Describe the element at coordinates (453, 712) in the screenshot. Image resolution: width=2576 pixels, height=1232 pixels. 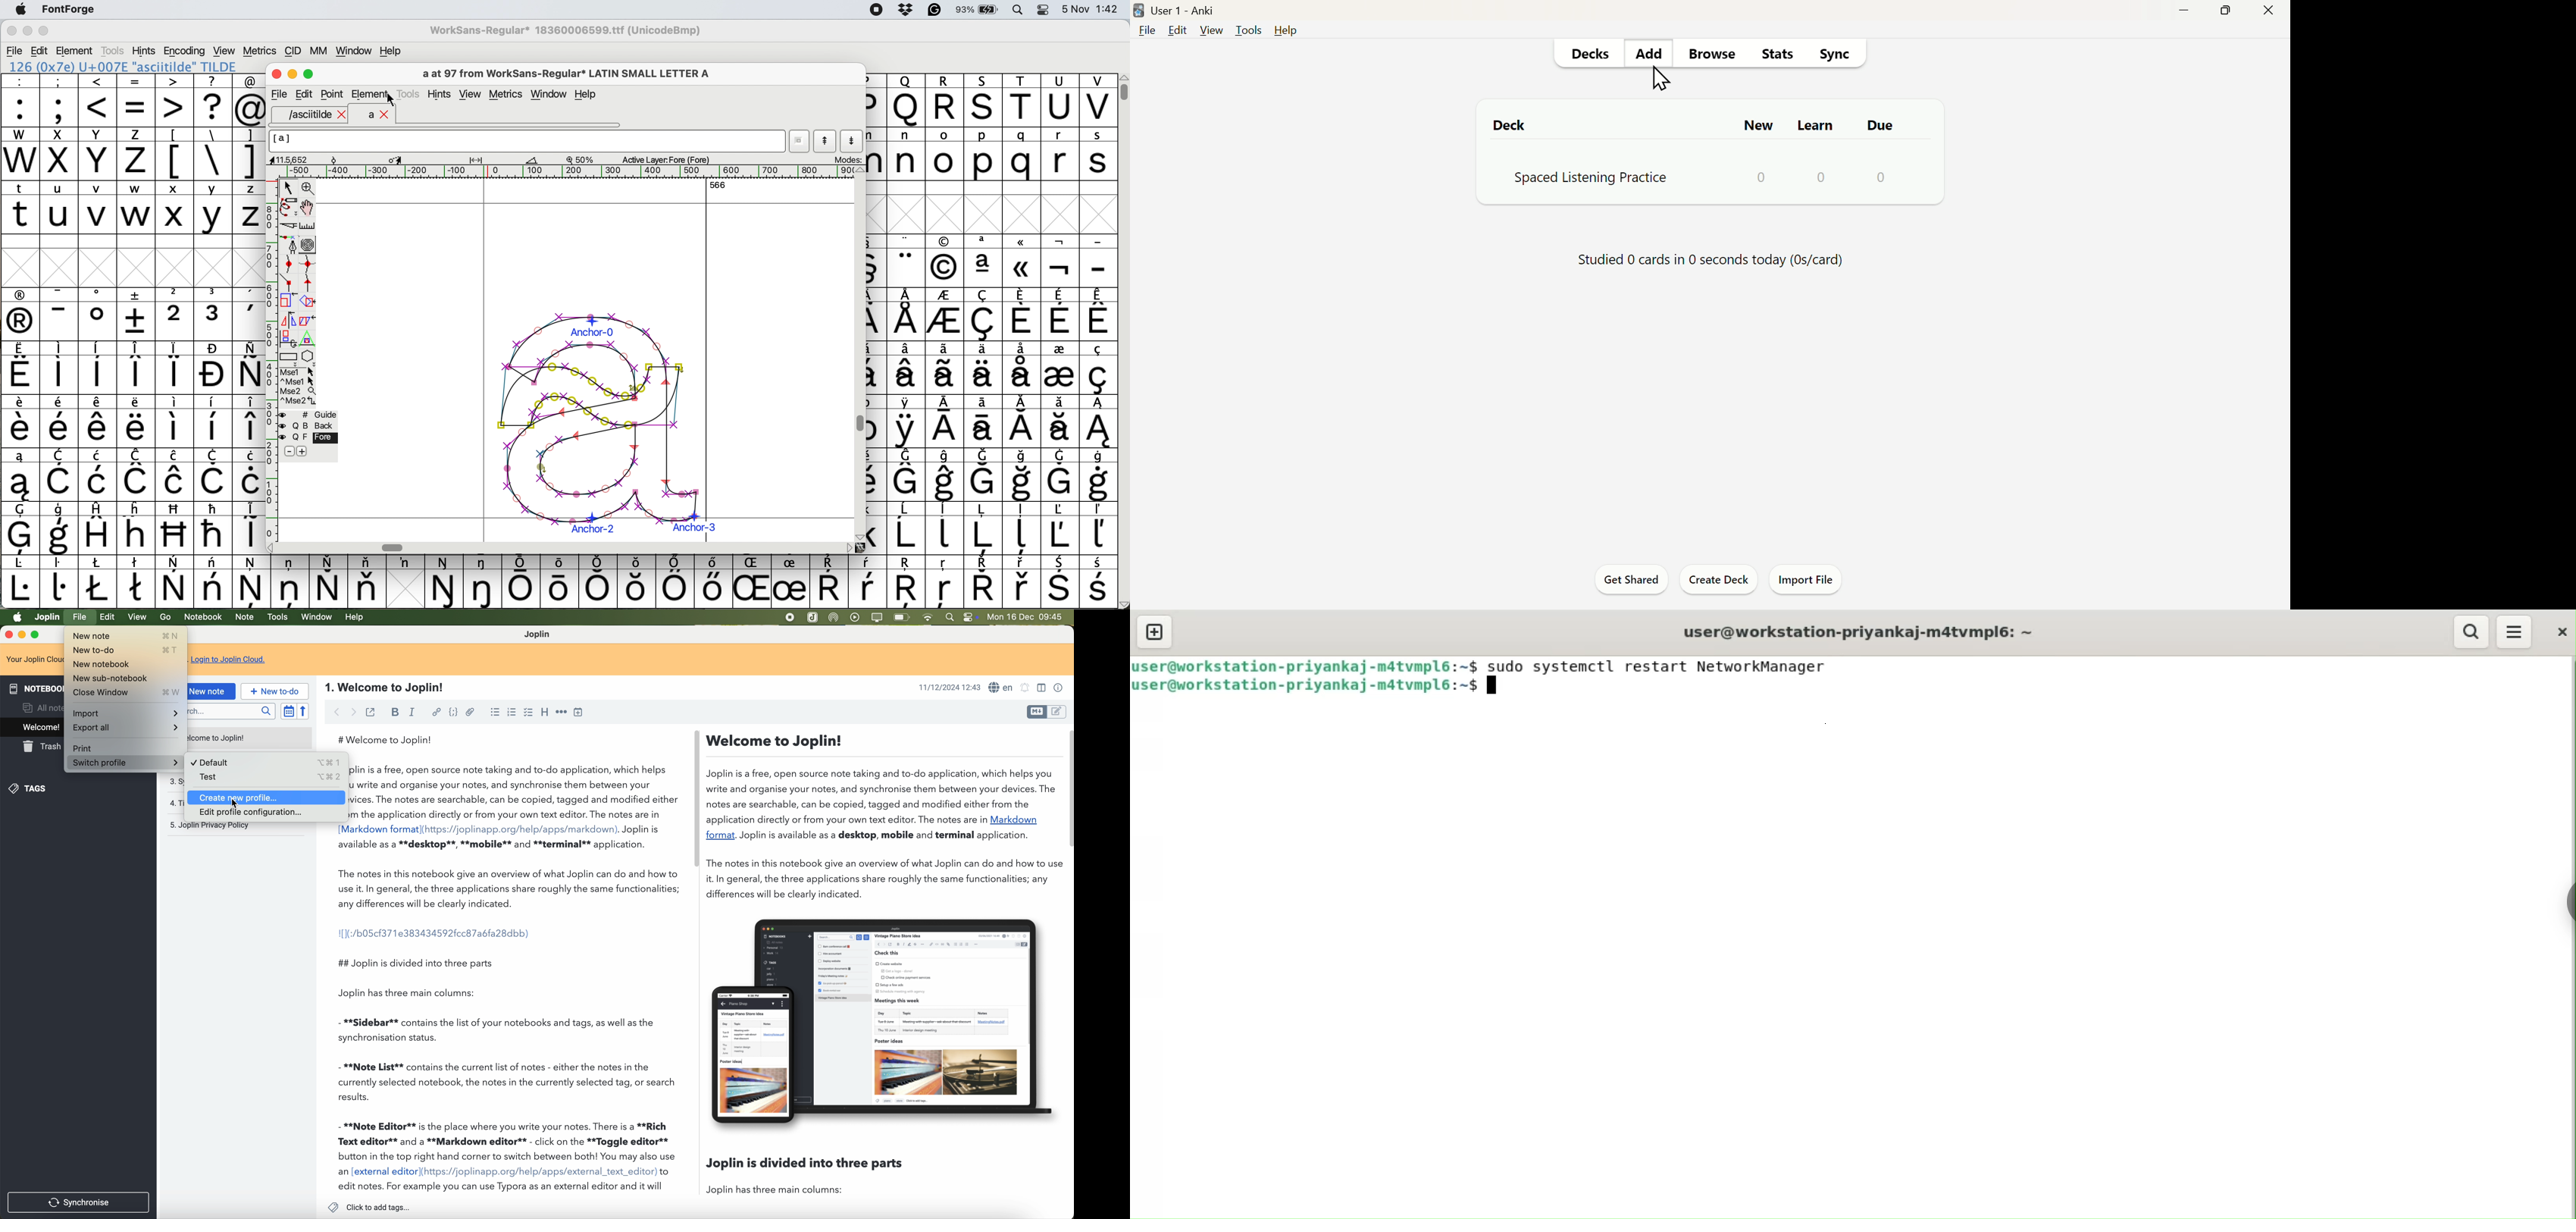
I see `code` at that location.